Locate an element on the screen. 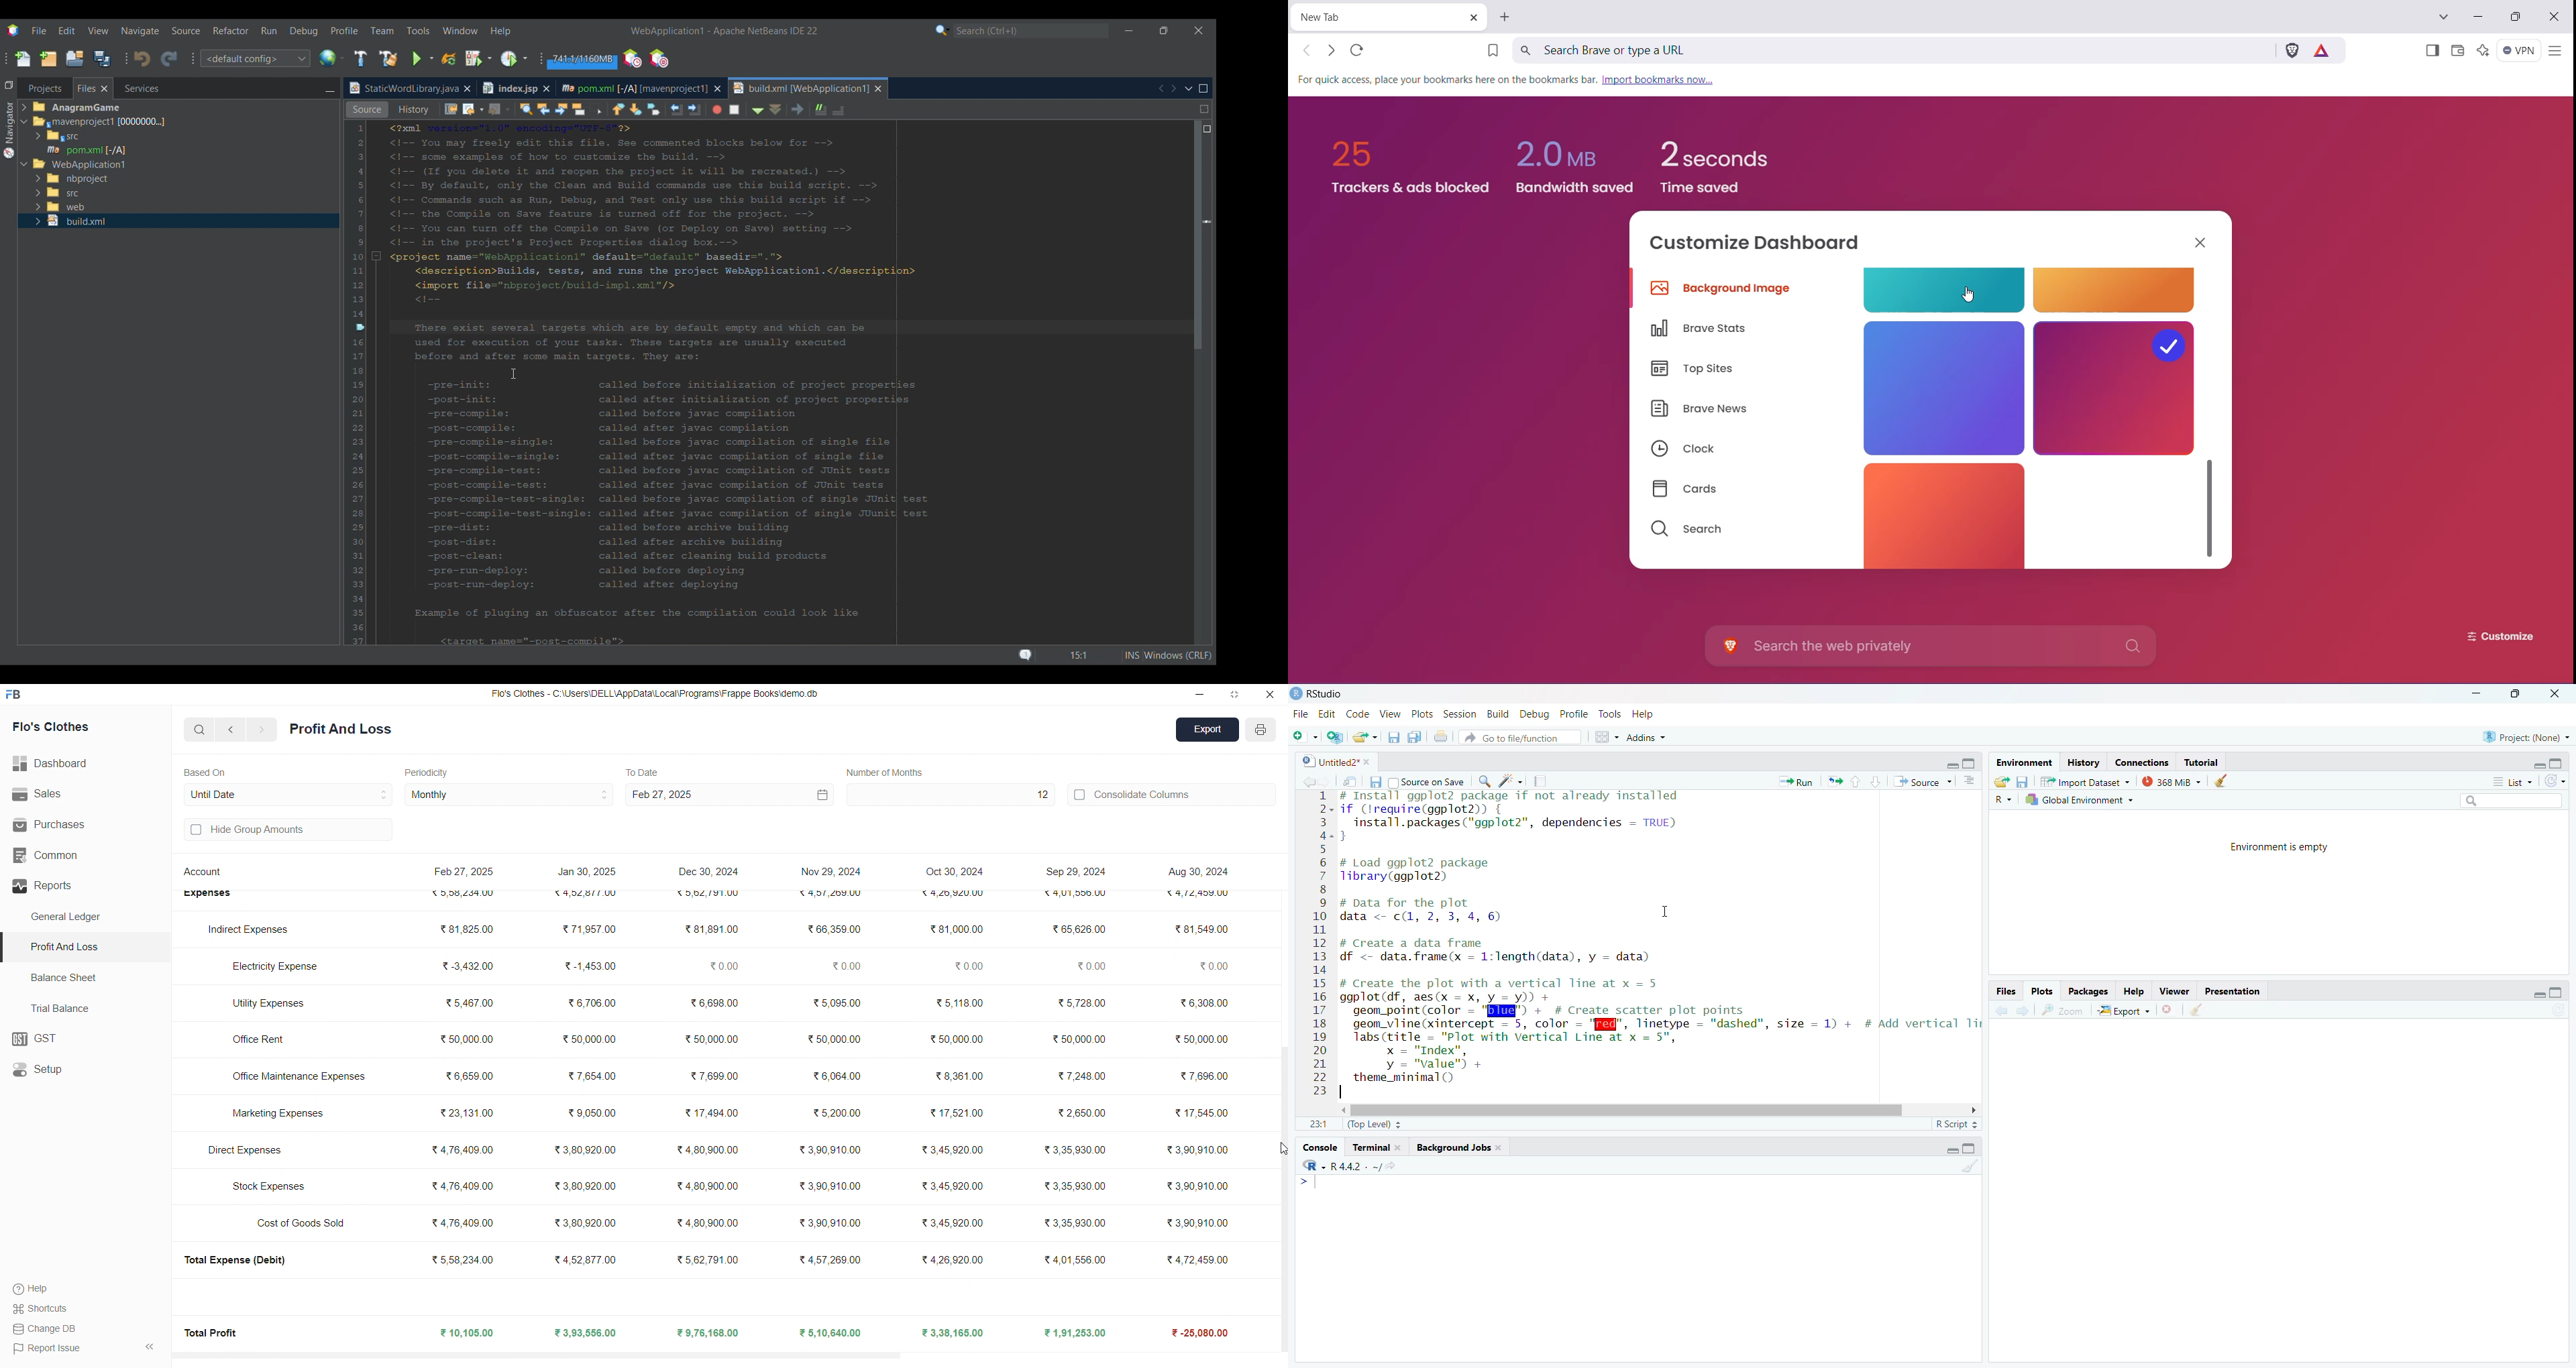 This screenshot has width=2576, height=1372. clear is located at coordinates (2223, 781).